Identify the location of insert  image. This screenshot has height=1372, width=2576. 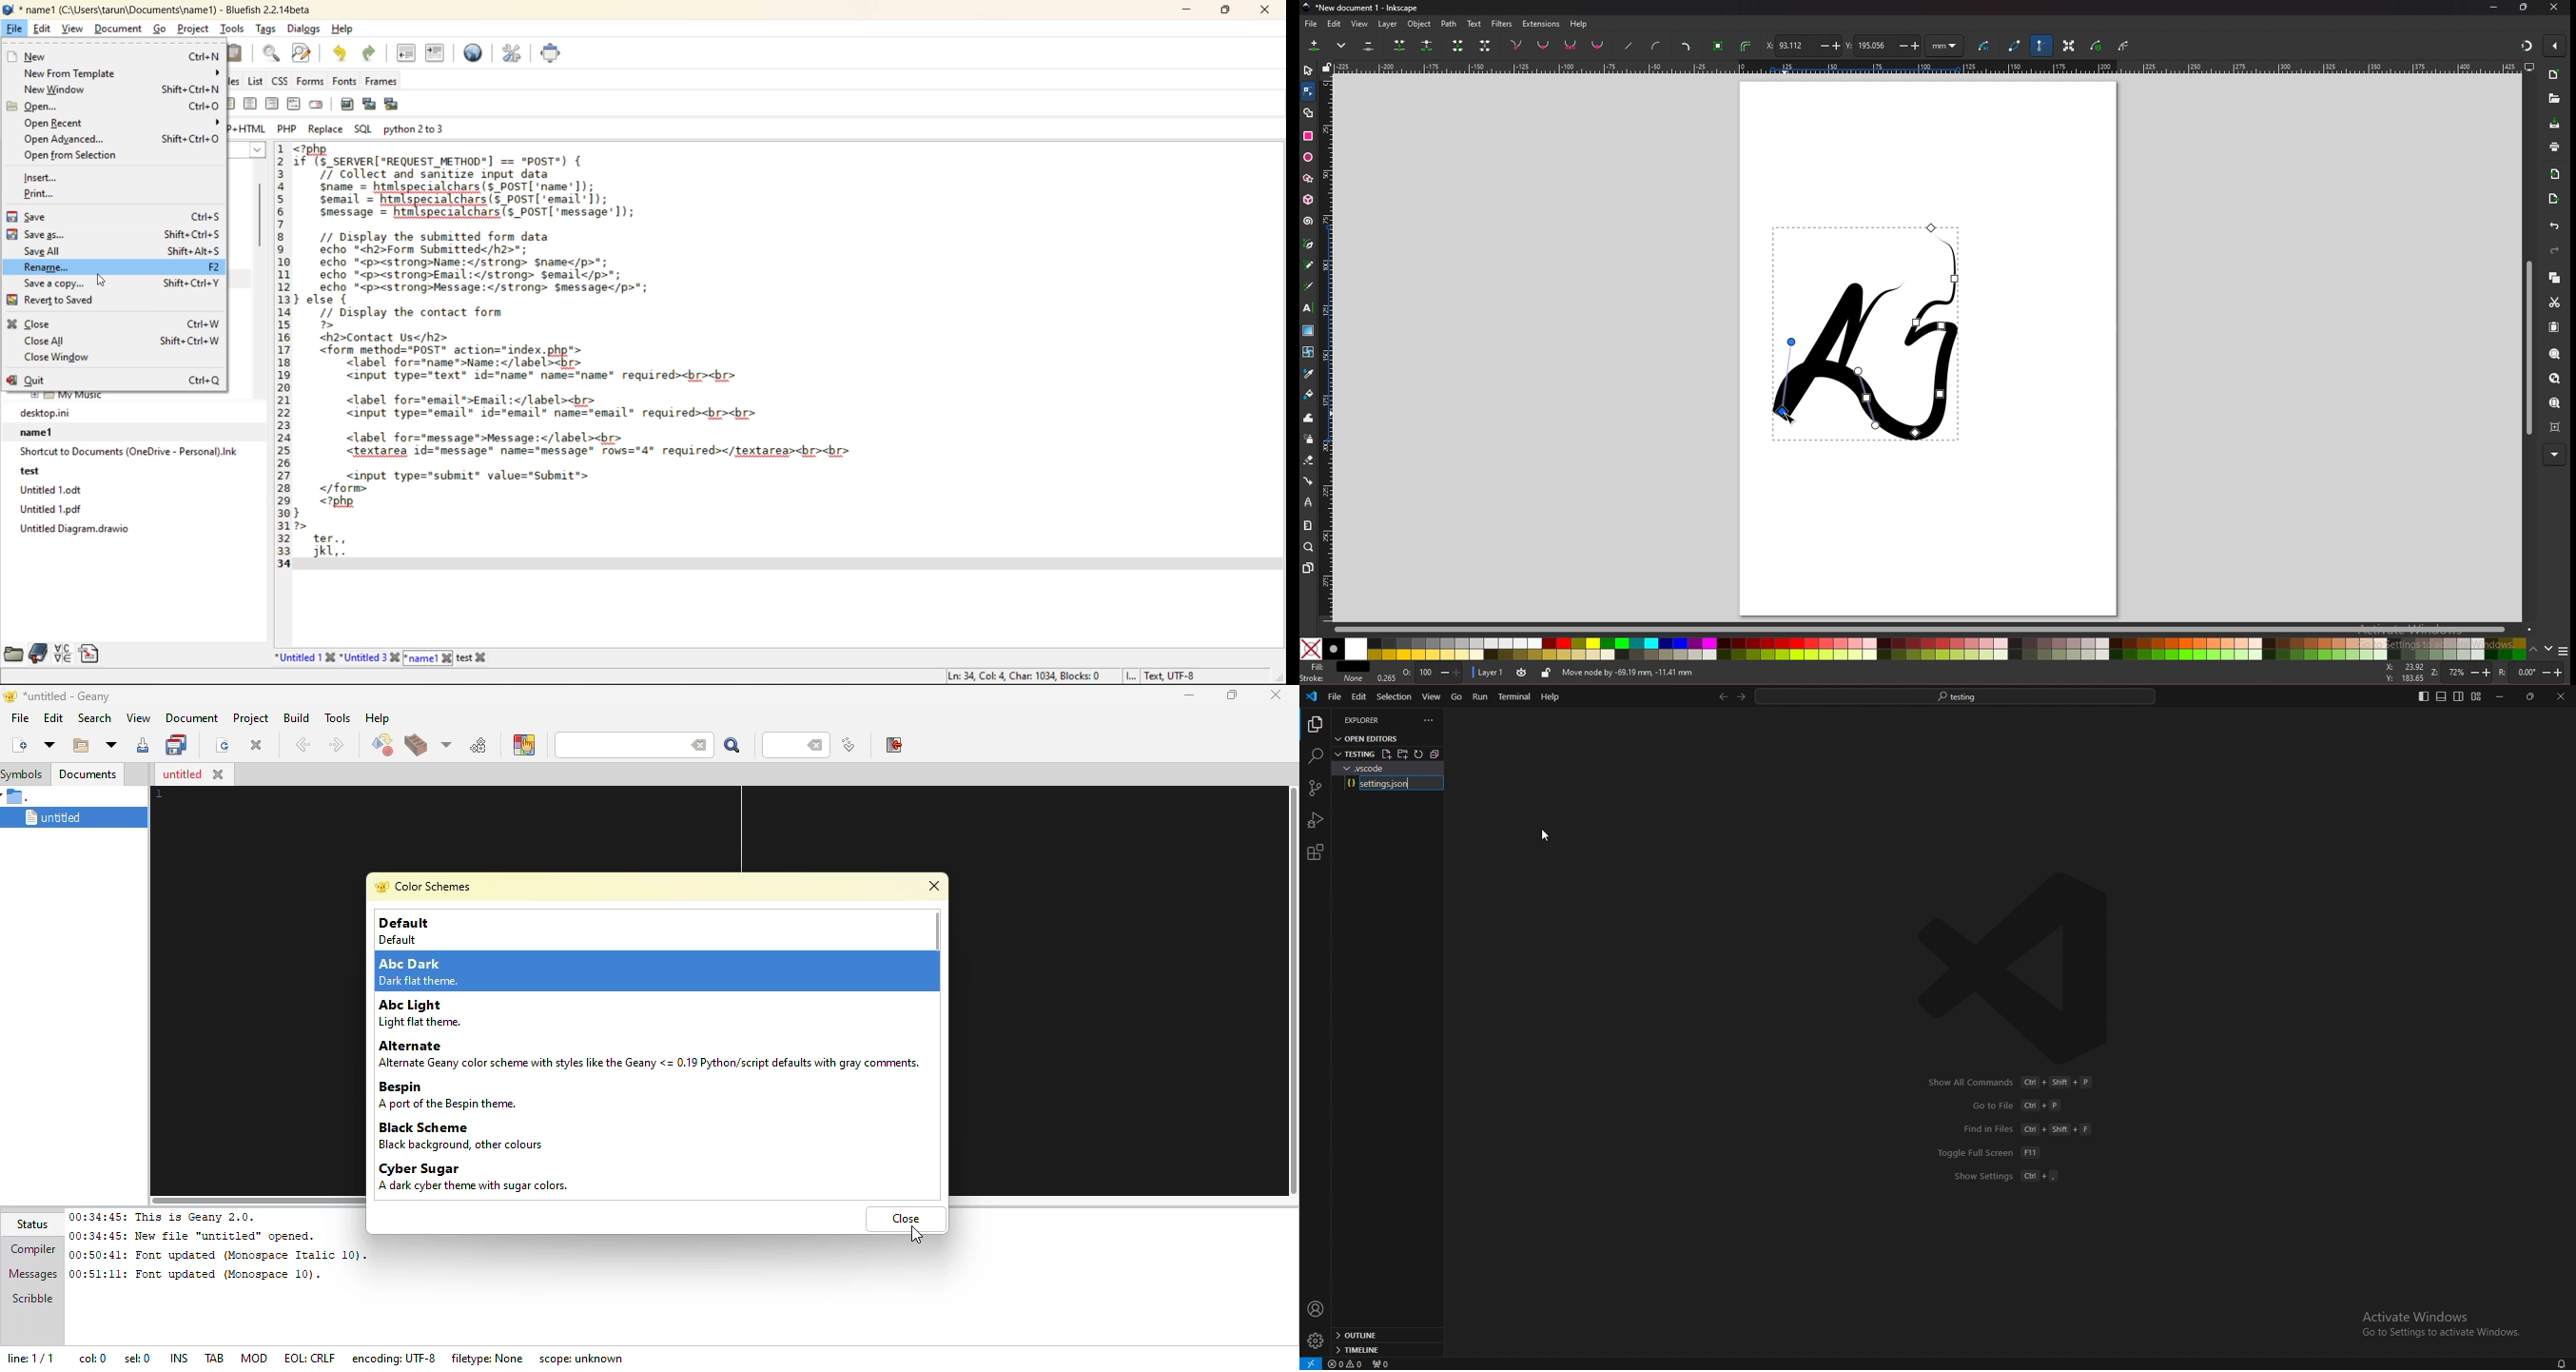
(348, 103).